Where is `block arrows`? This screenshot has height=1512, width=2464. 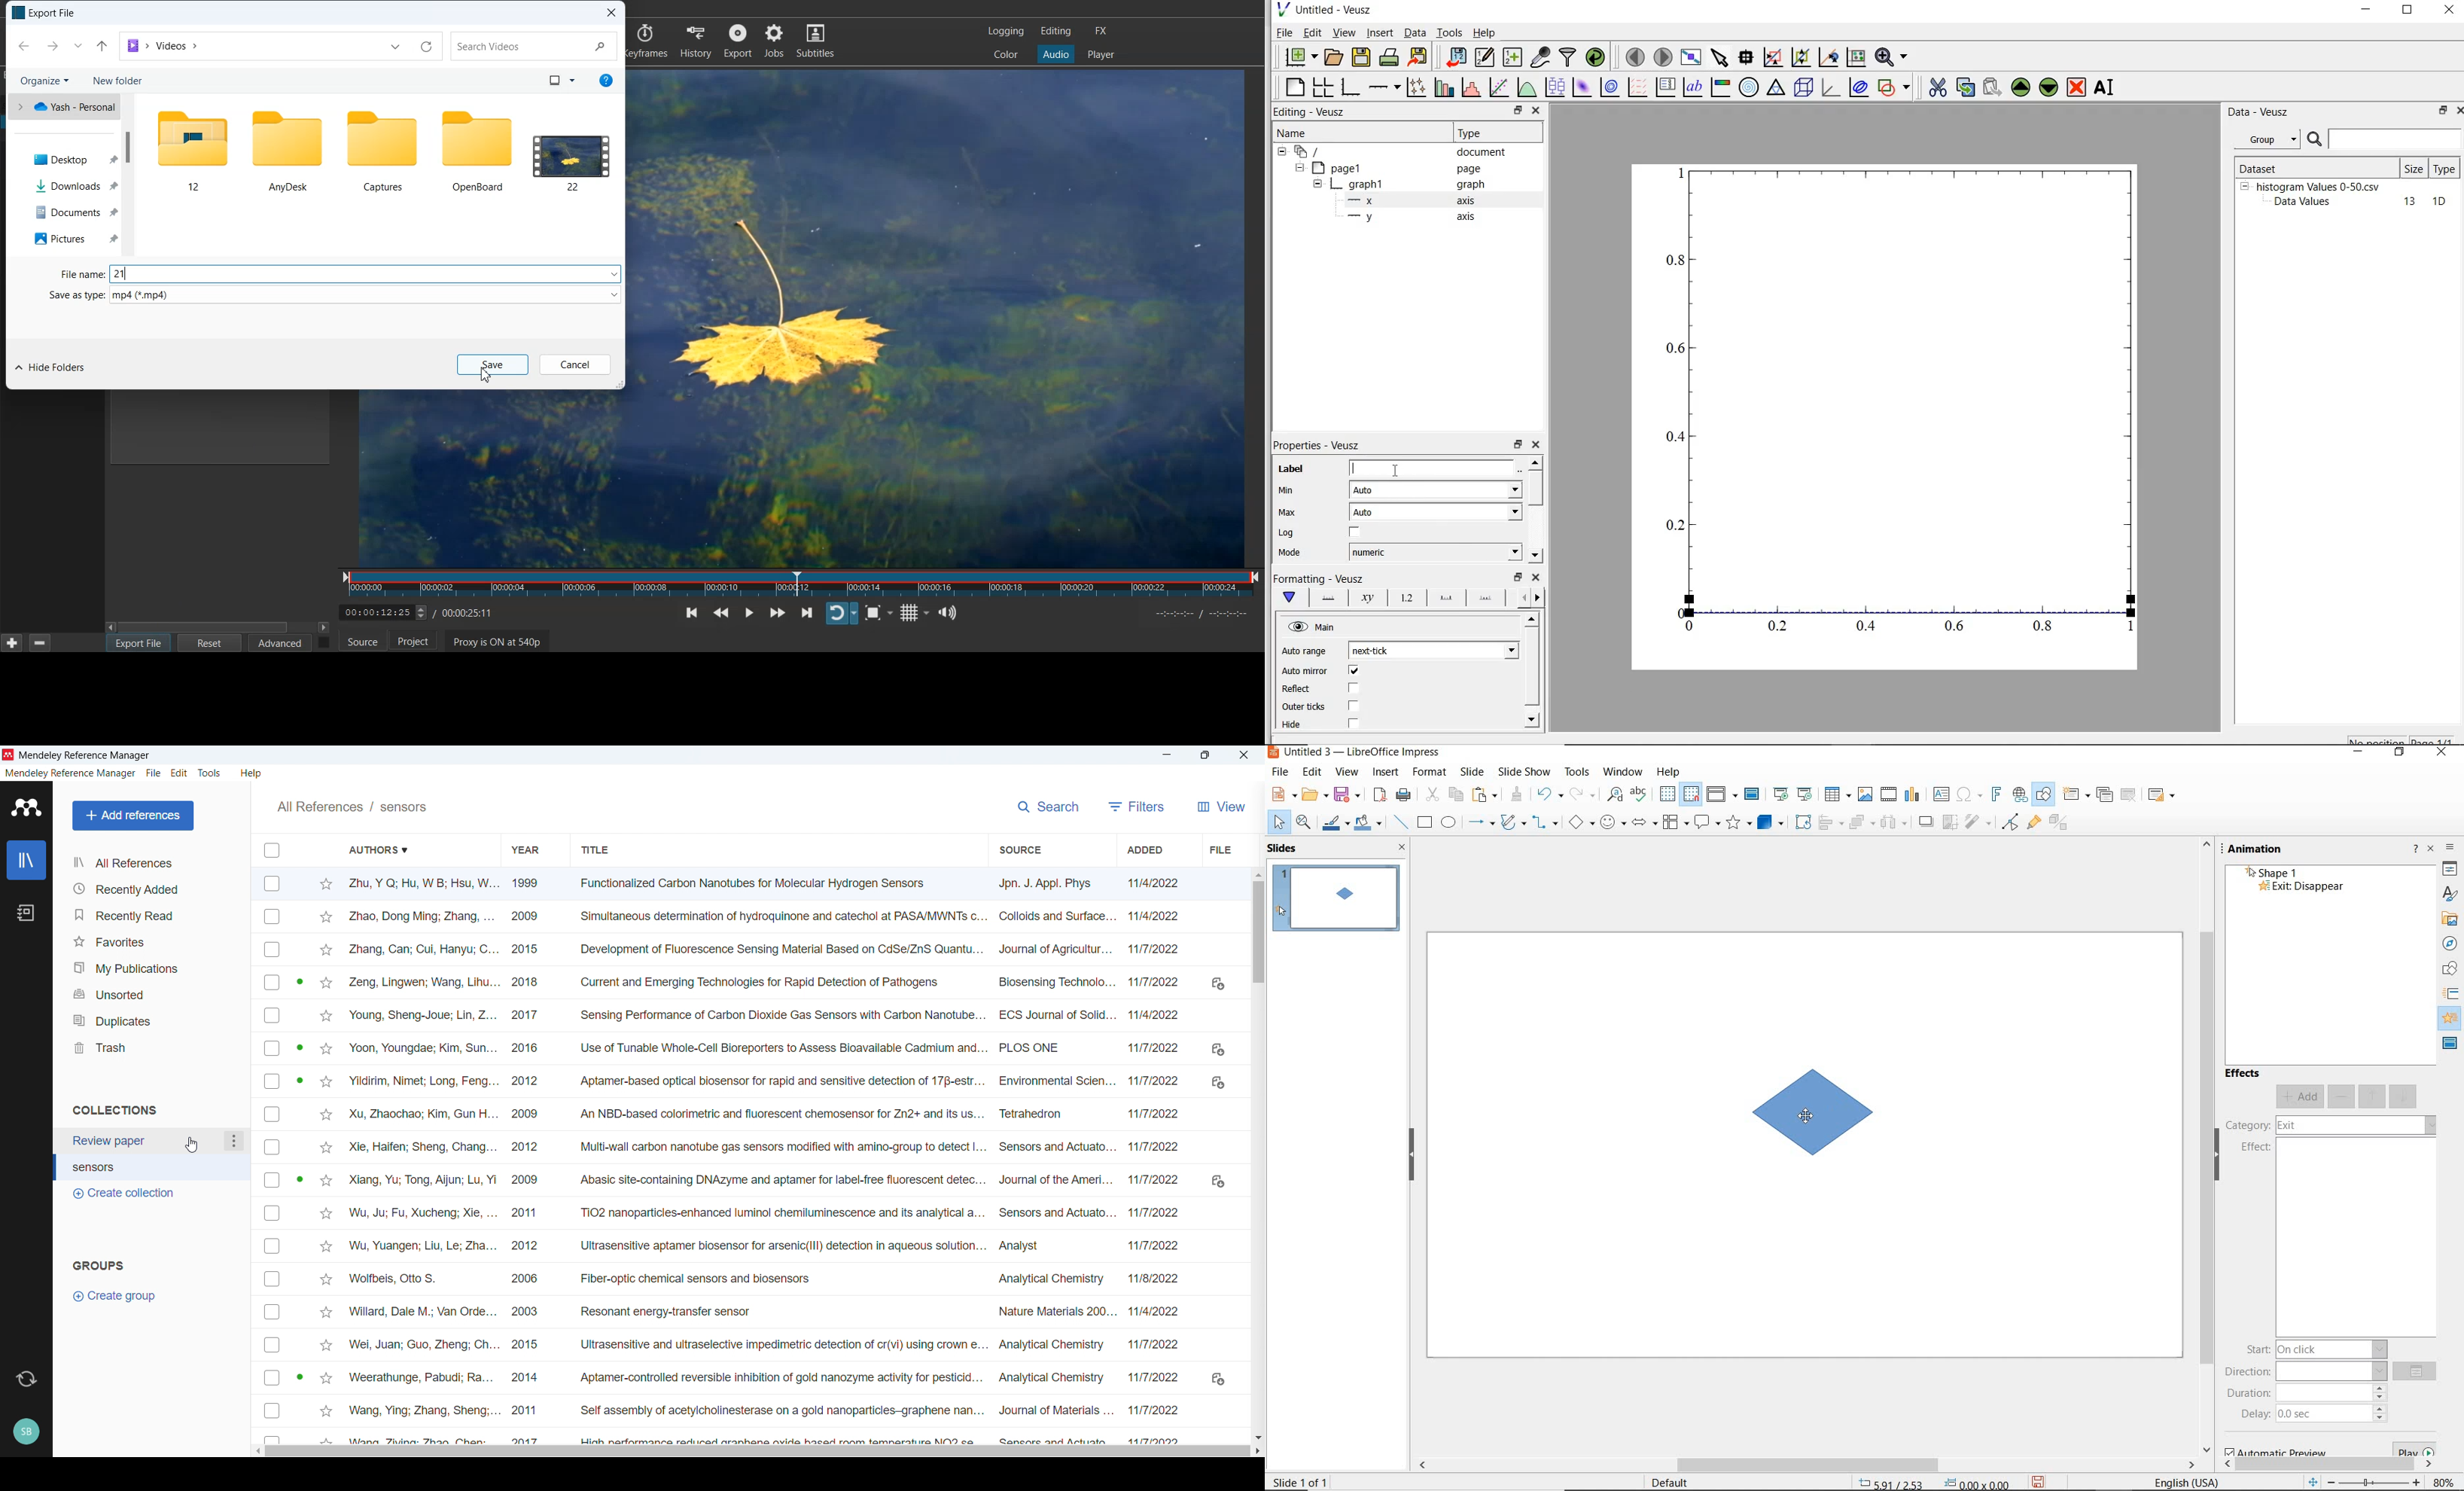
block arrows is located at coordinates (1645, 823).